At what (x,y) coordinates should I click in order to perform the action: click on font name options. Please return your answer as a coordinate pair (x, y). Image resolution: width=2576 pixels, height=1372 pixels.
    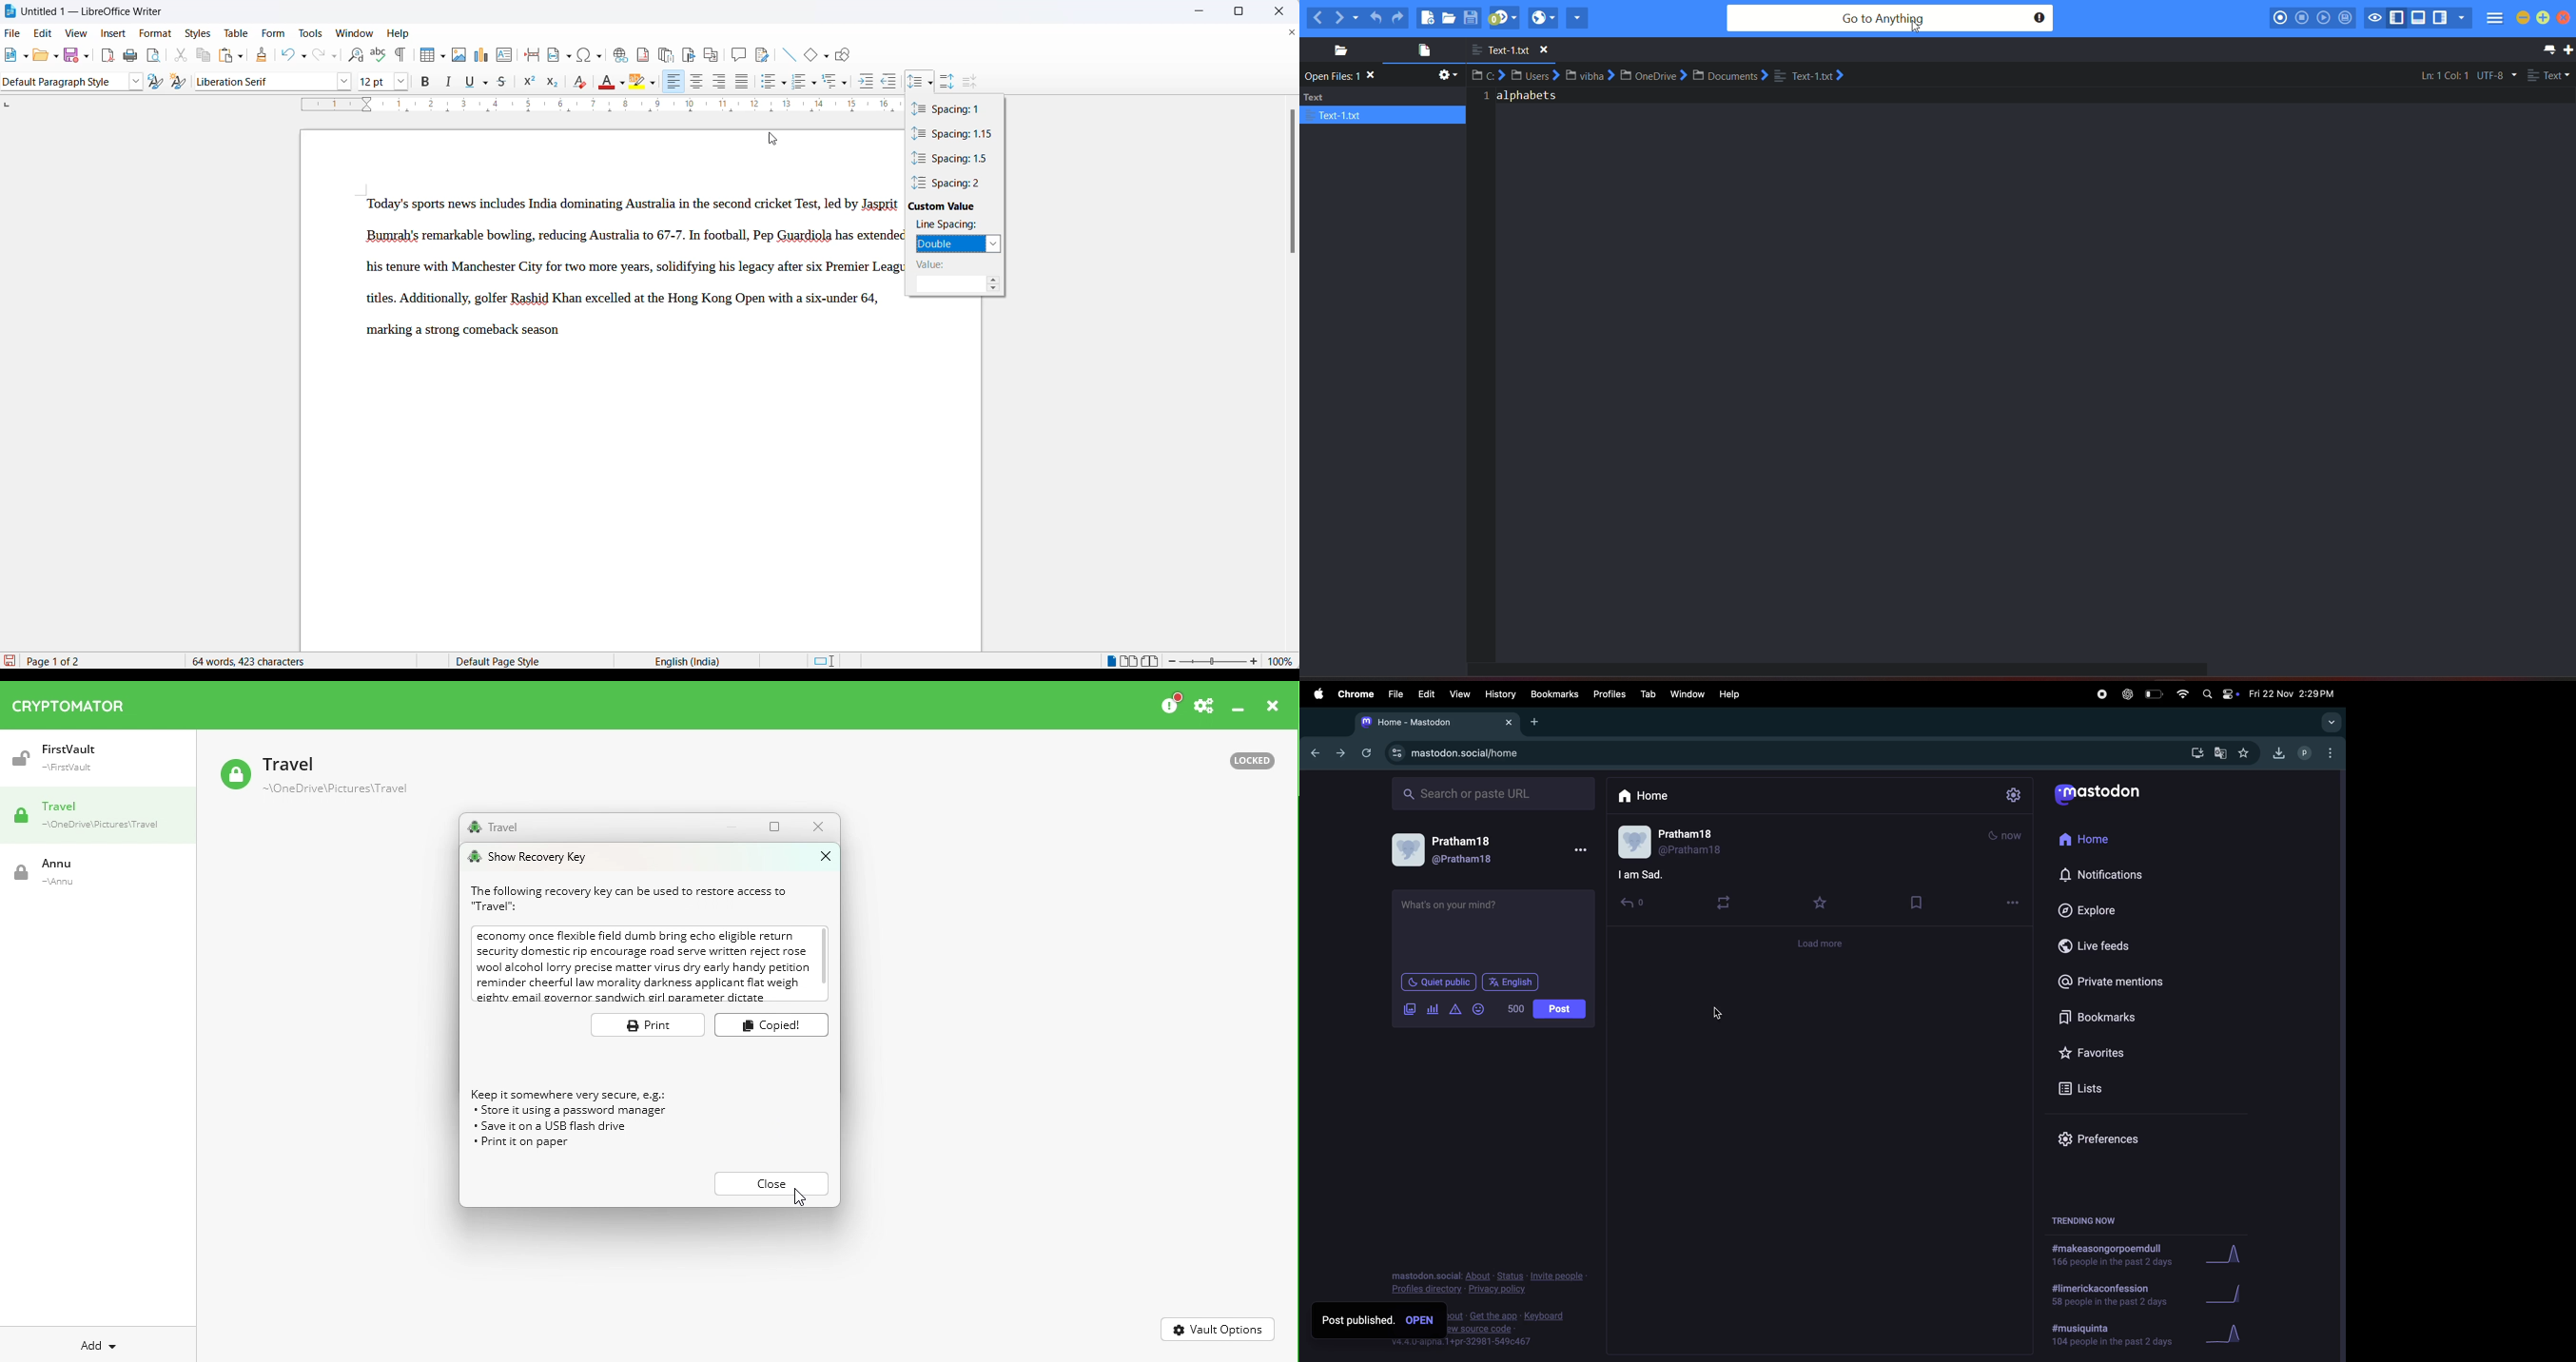
    Looking at the image, I should click on (405, 83).